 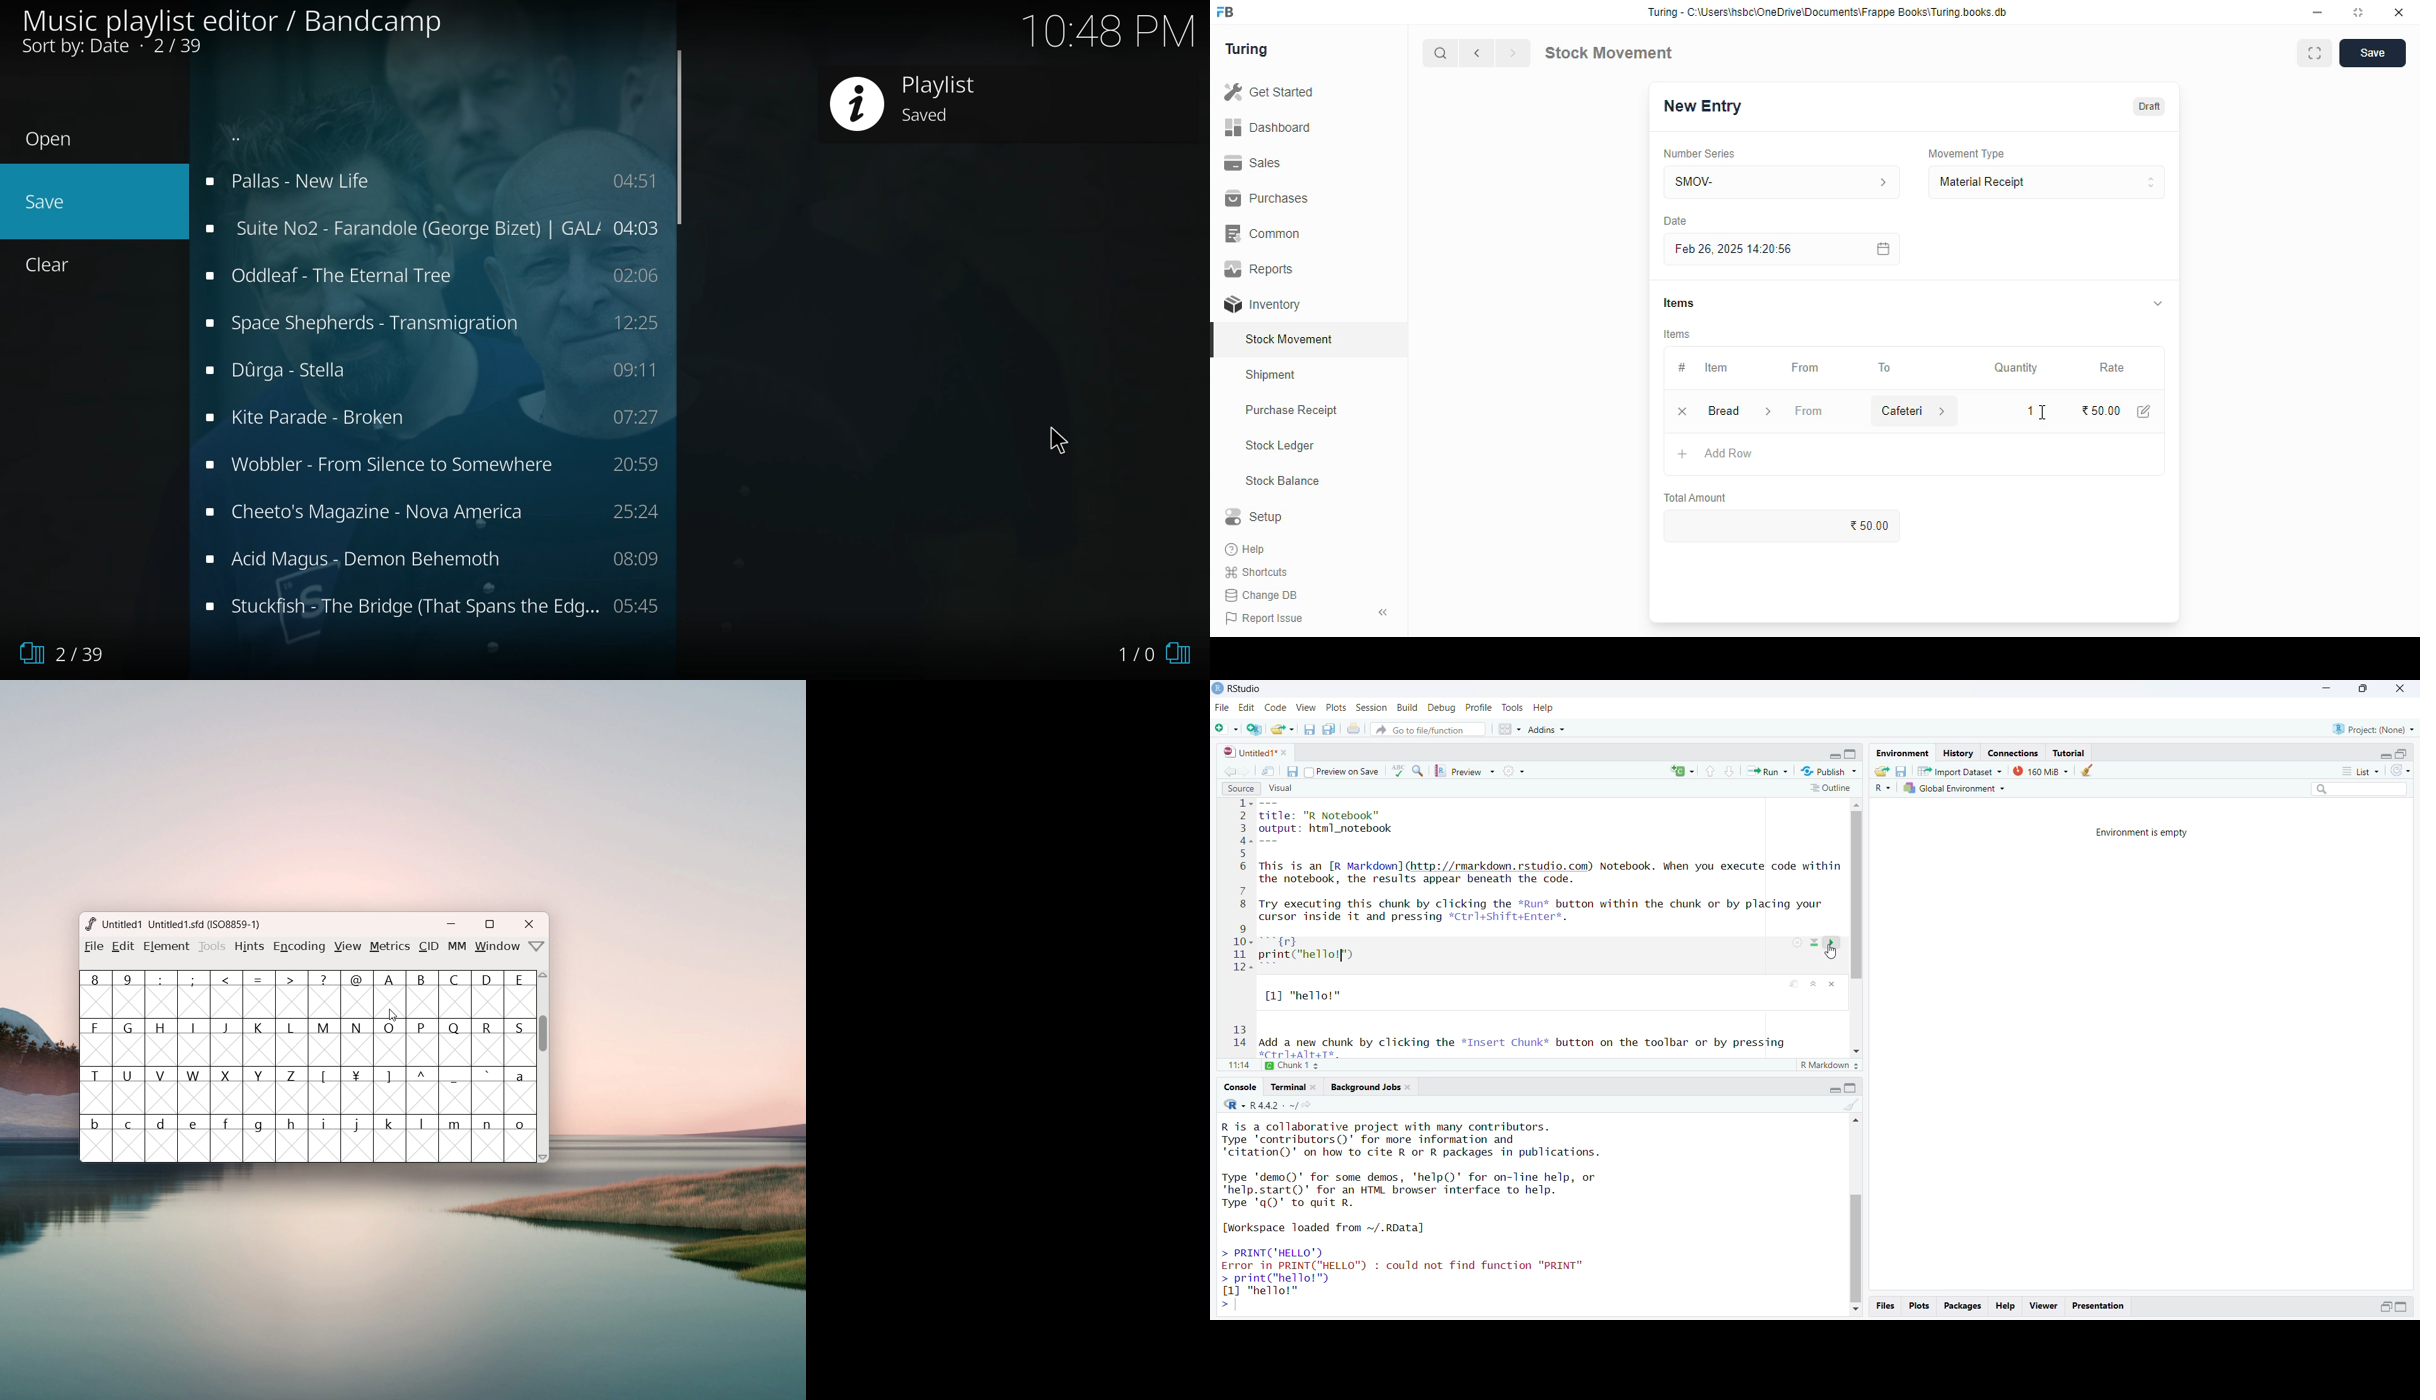 I want to click on edit, so click(x=1249, y=708).